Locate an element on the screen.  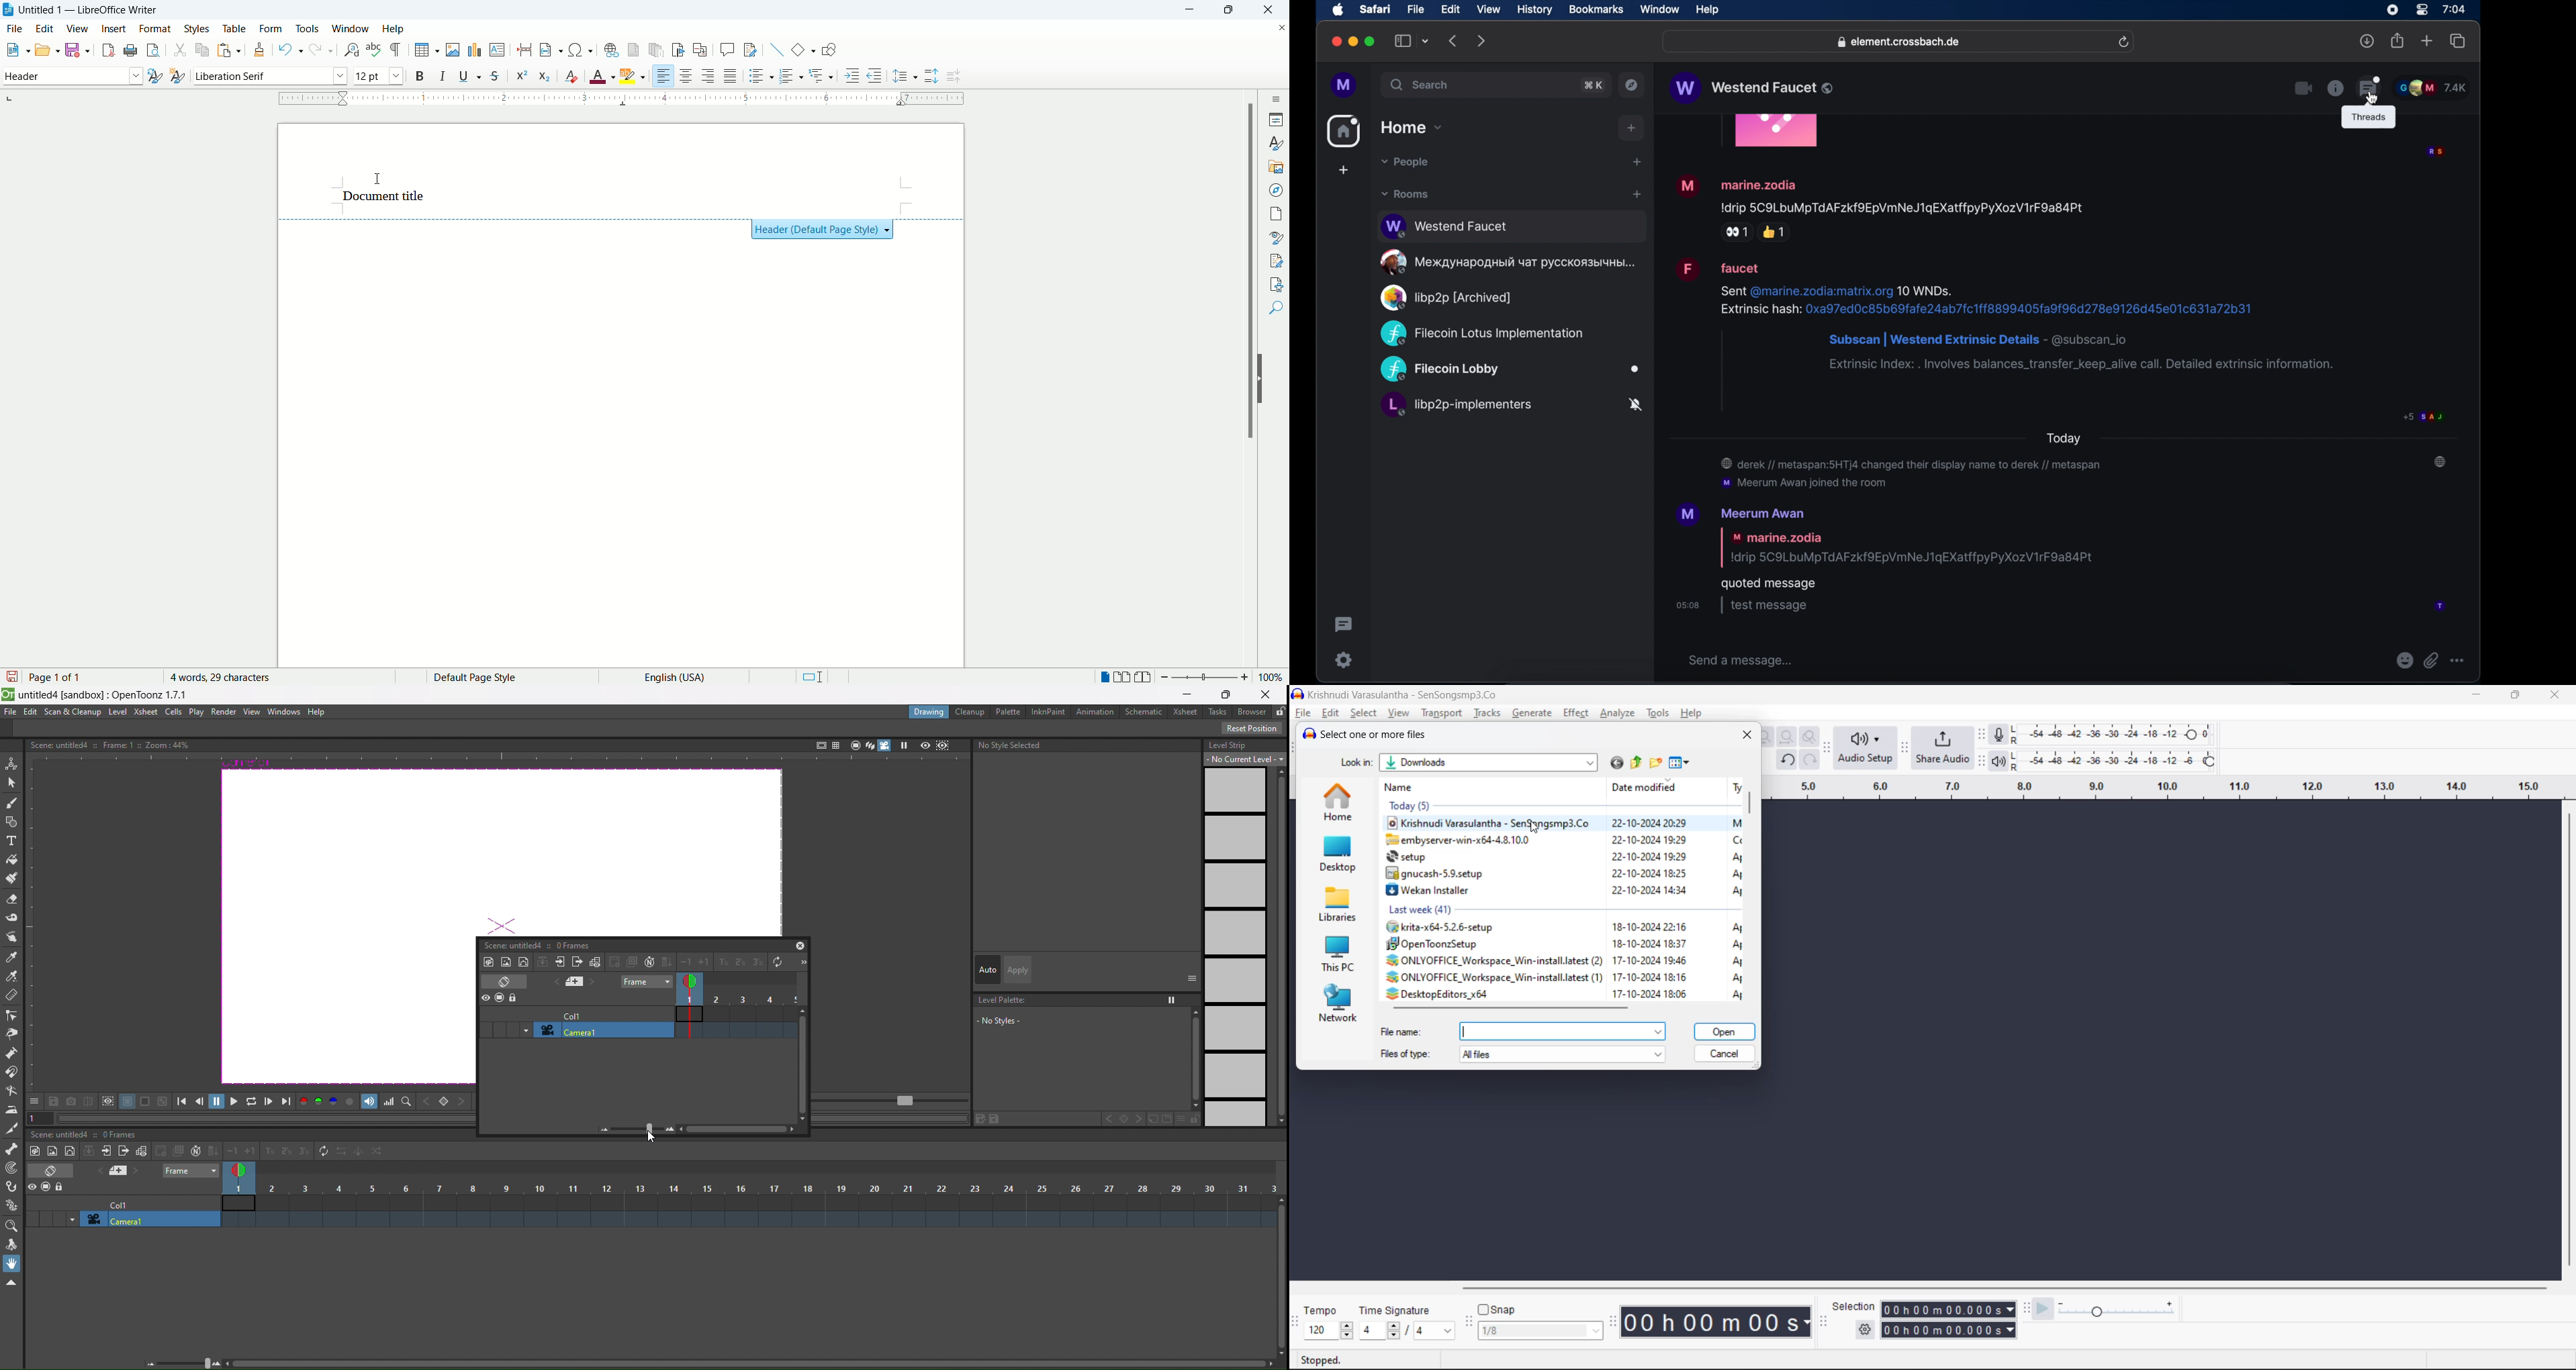
form is located at coordinates (269, 28).